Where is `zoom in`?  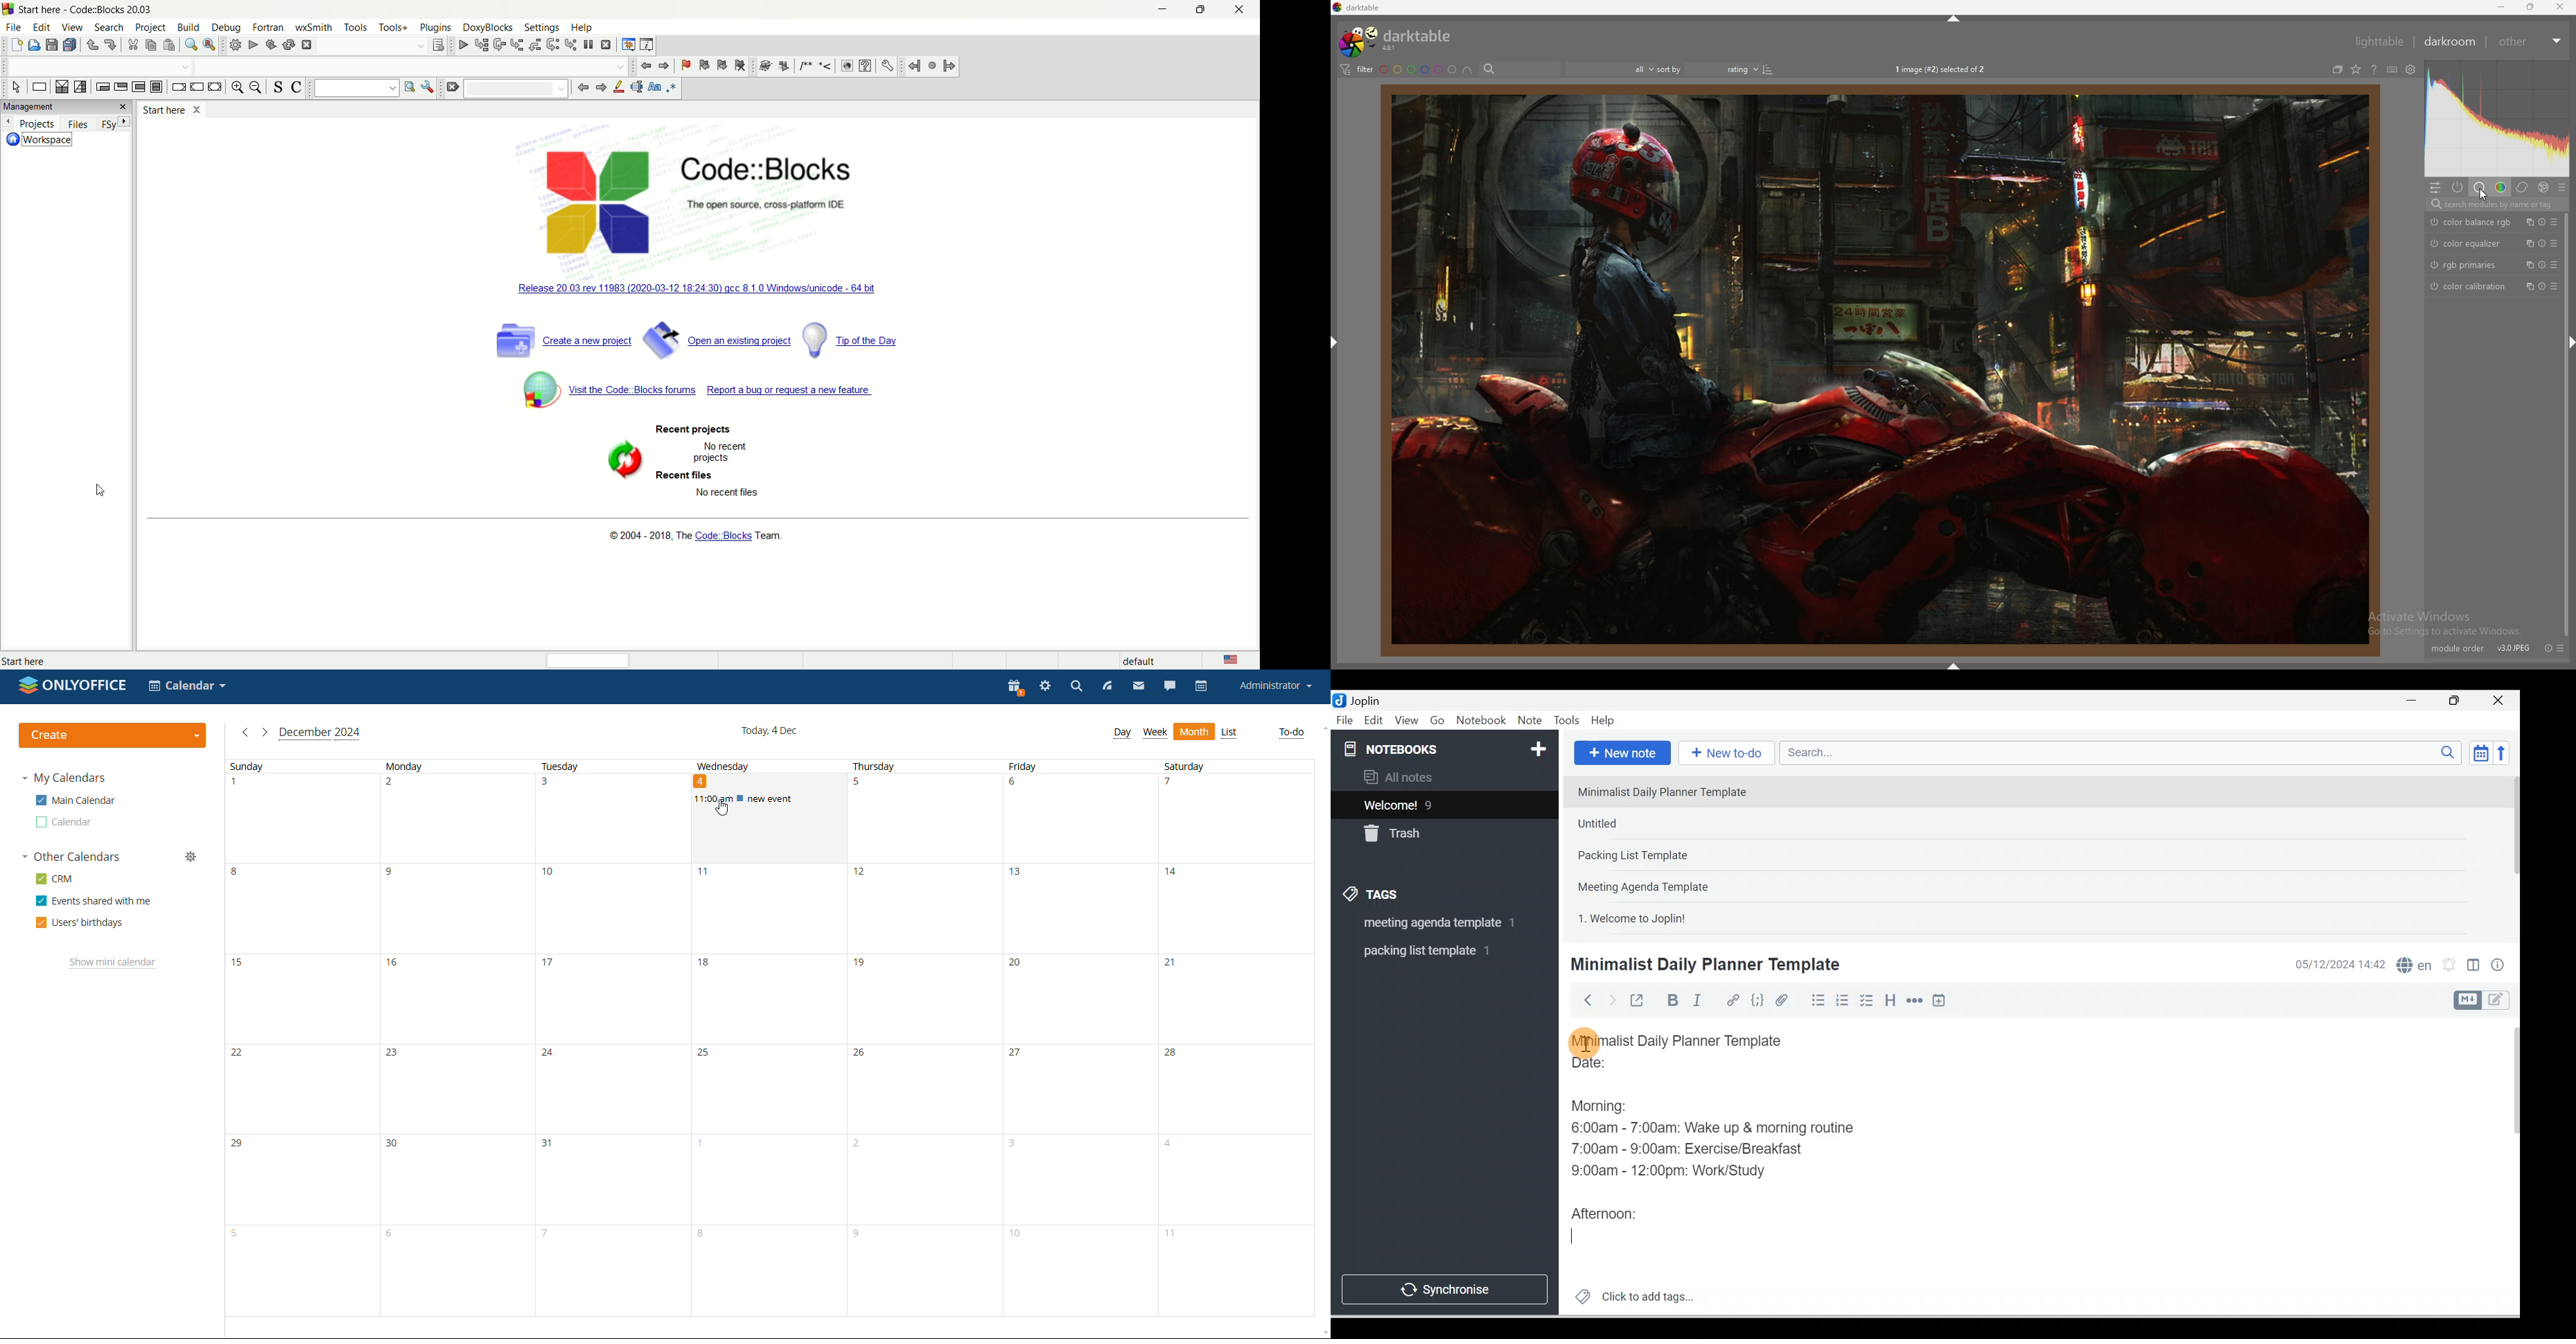 zoom in is located at coordinates (236, 87).